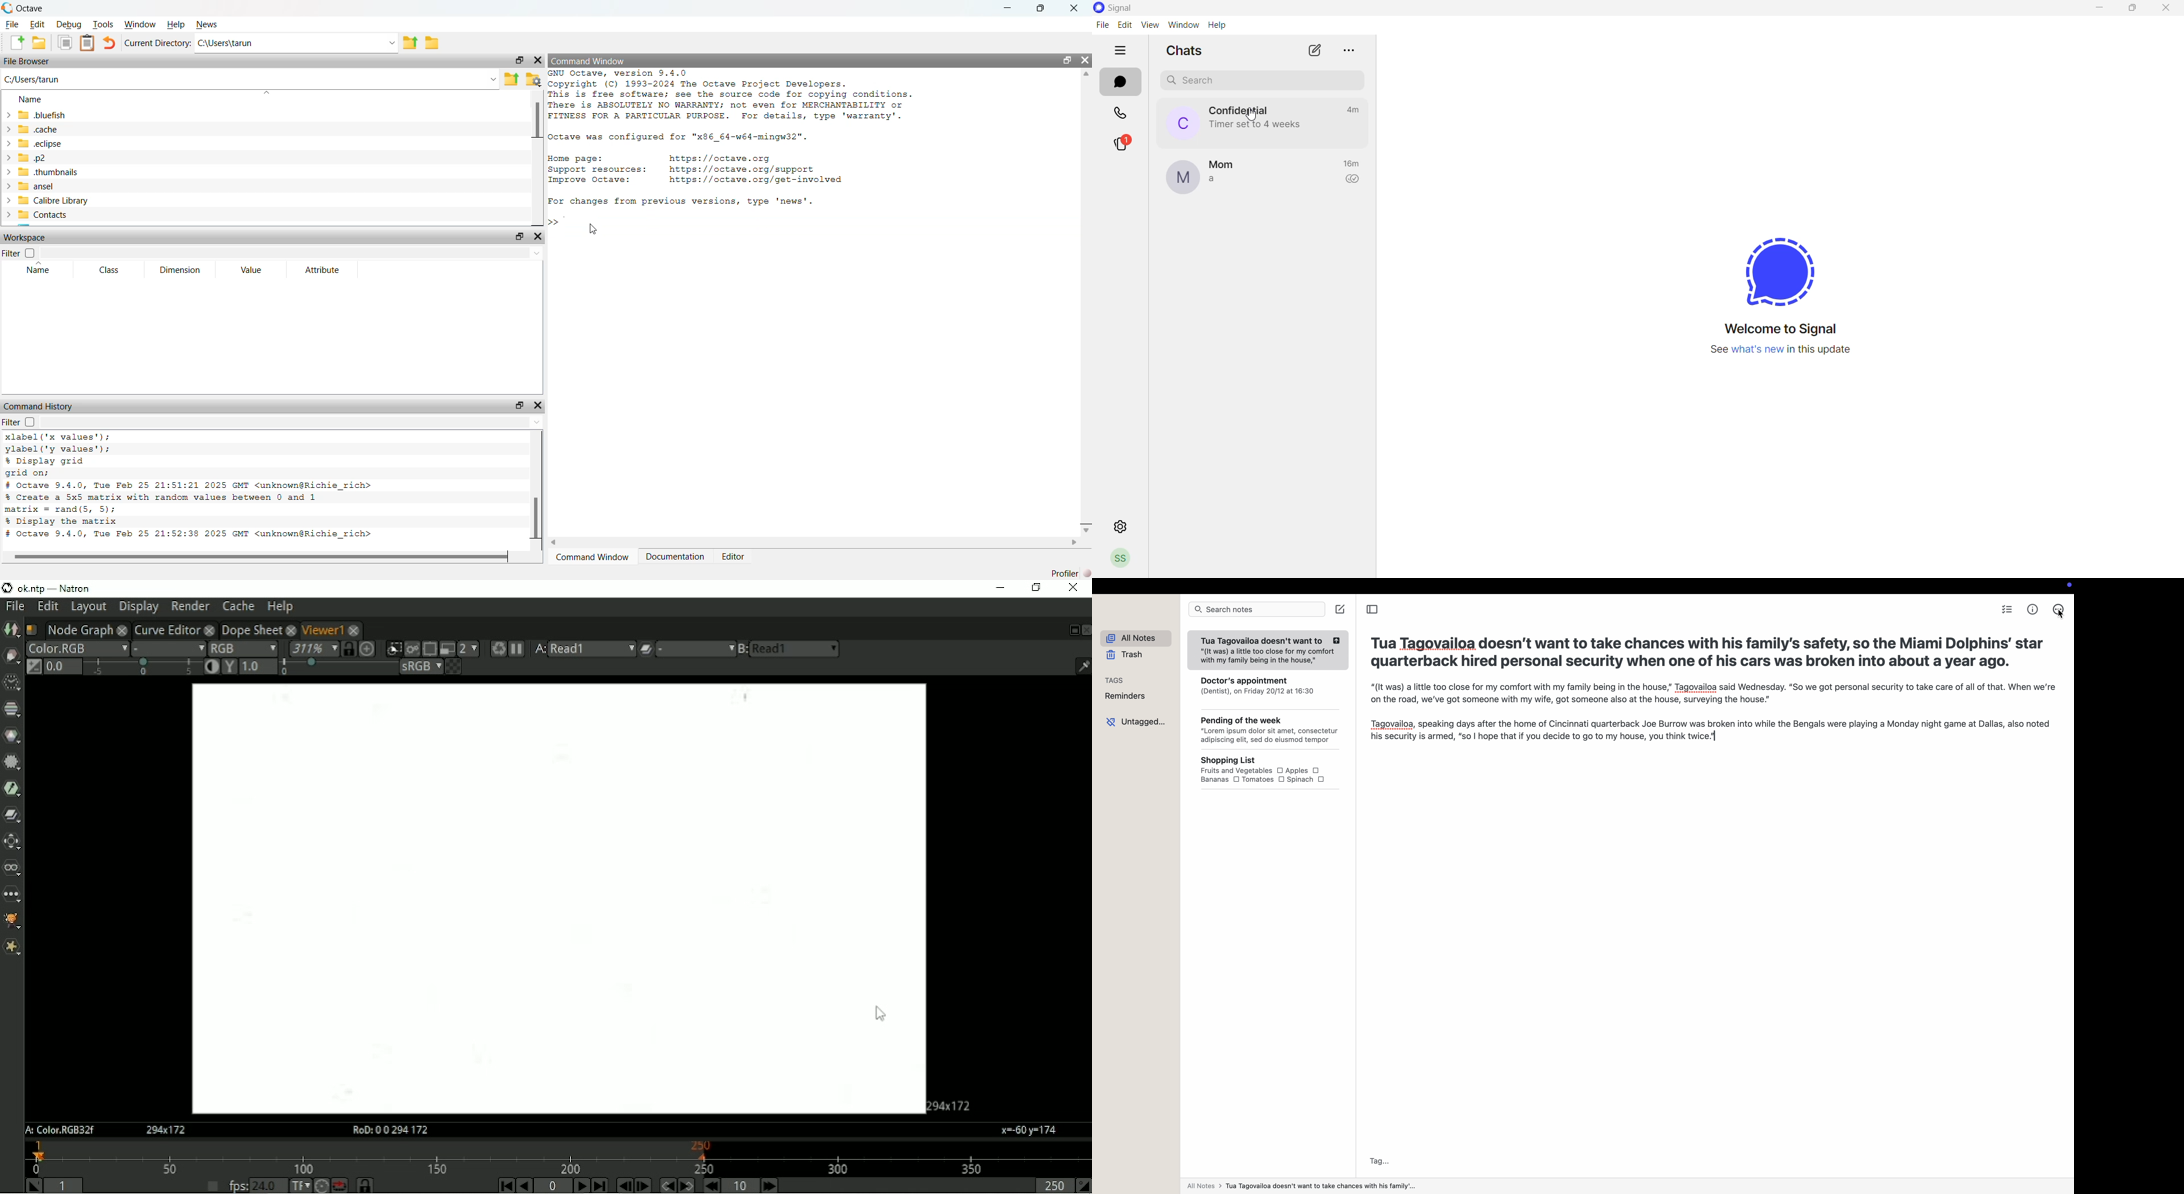 This screenshot has width=2184, height=1204. What do you see at coordinates (1314, 51) in the screenshot?
I see `new chat` at bounding box center [1314, 51].